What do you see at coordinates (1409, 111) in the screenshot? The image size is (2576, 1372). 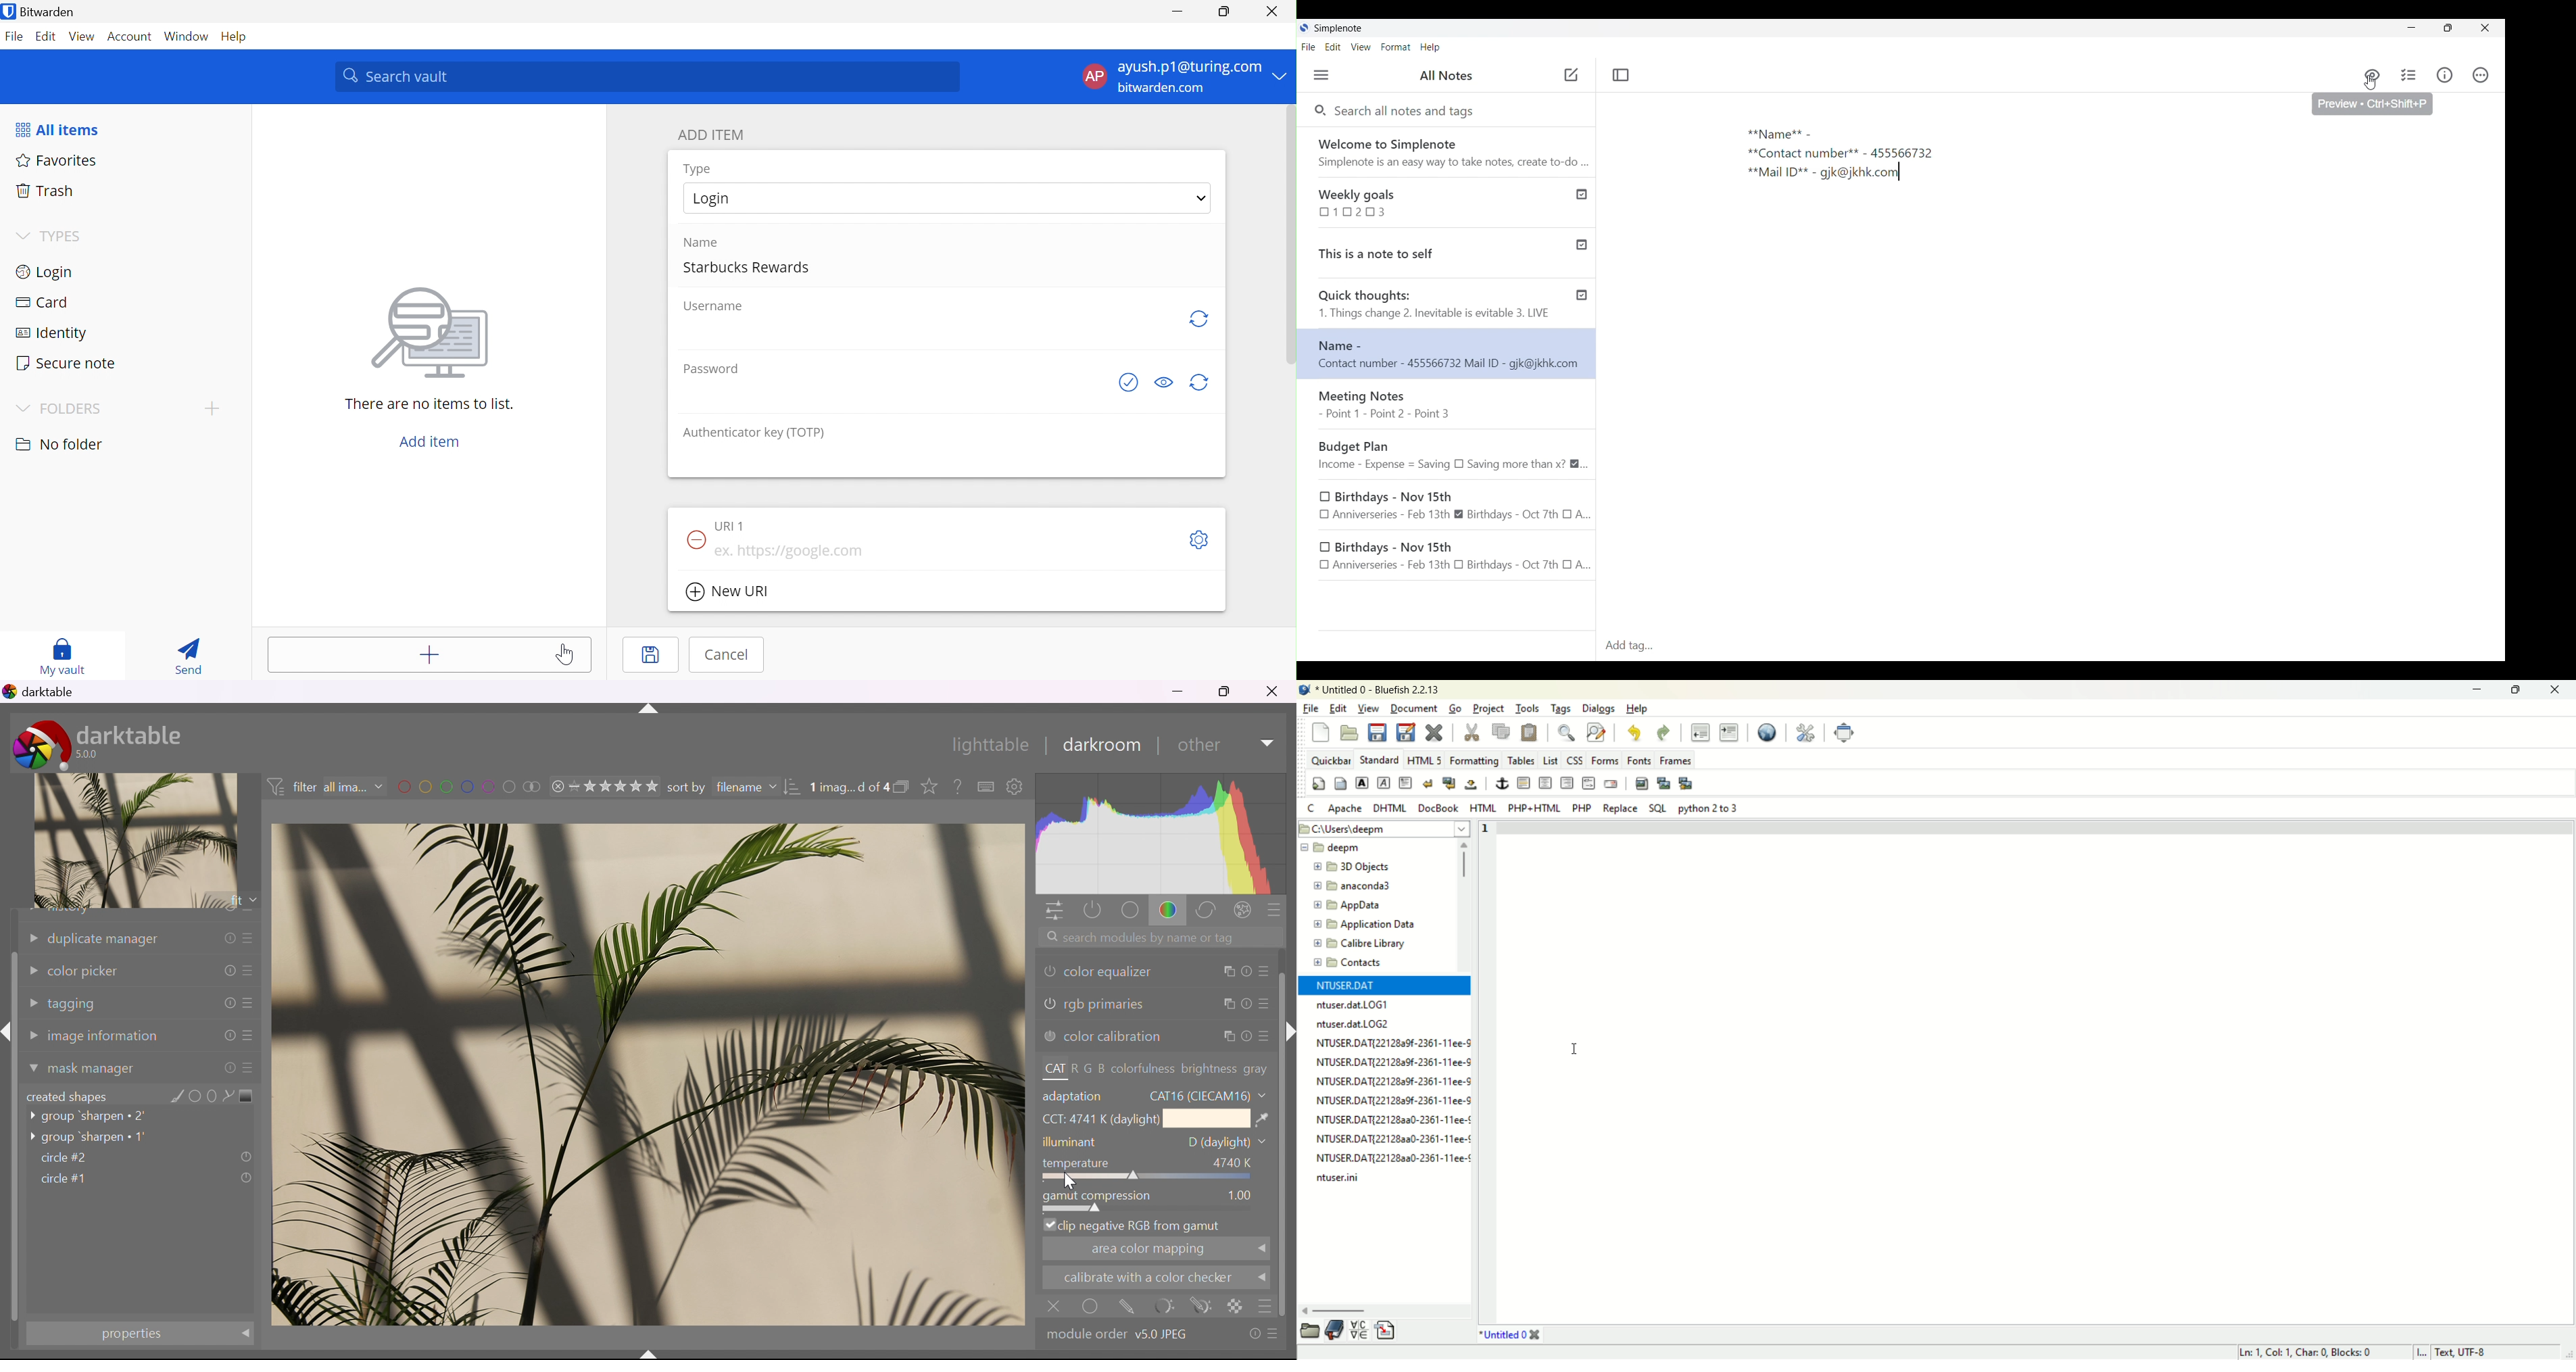 I see `Search all notes and tags` at bounding box center [1409, 111].